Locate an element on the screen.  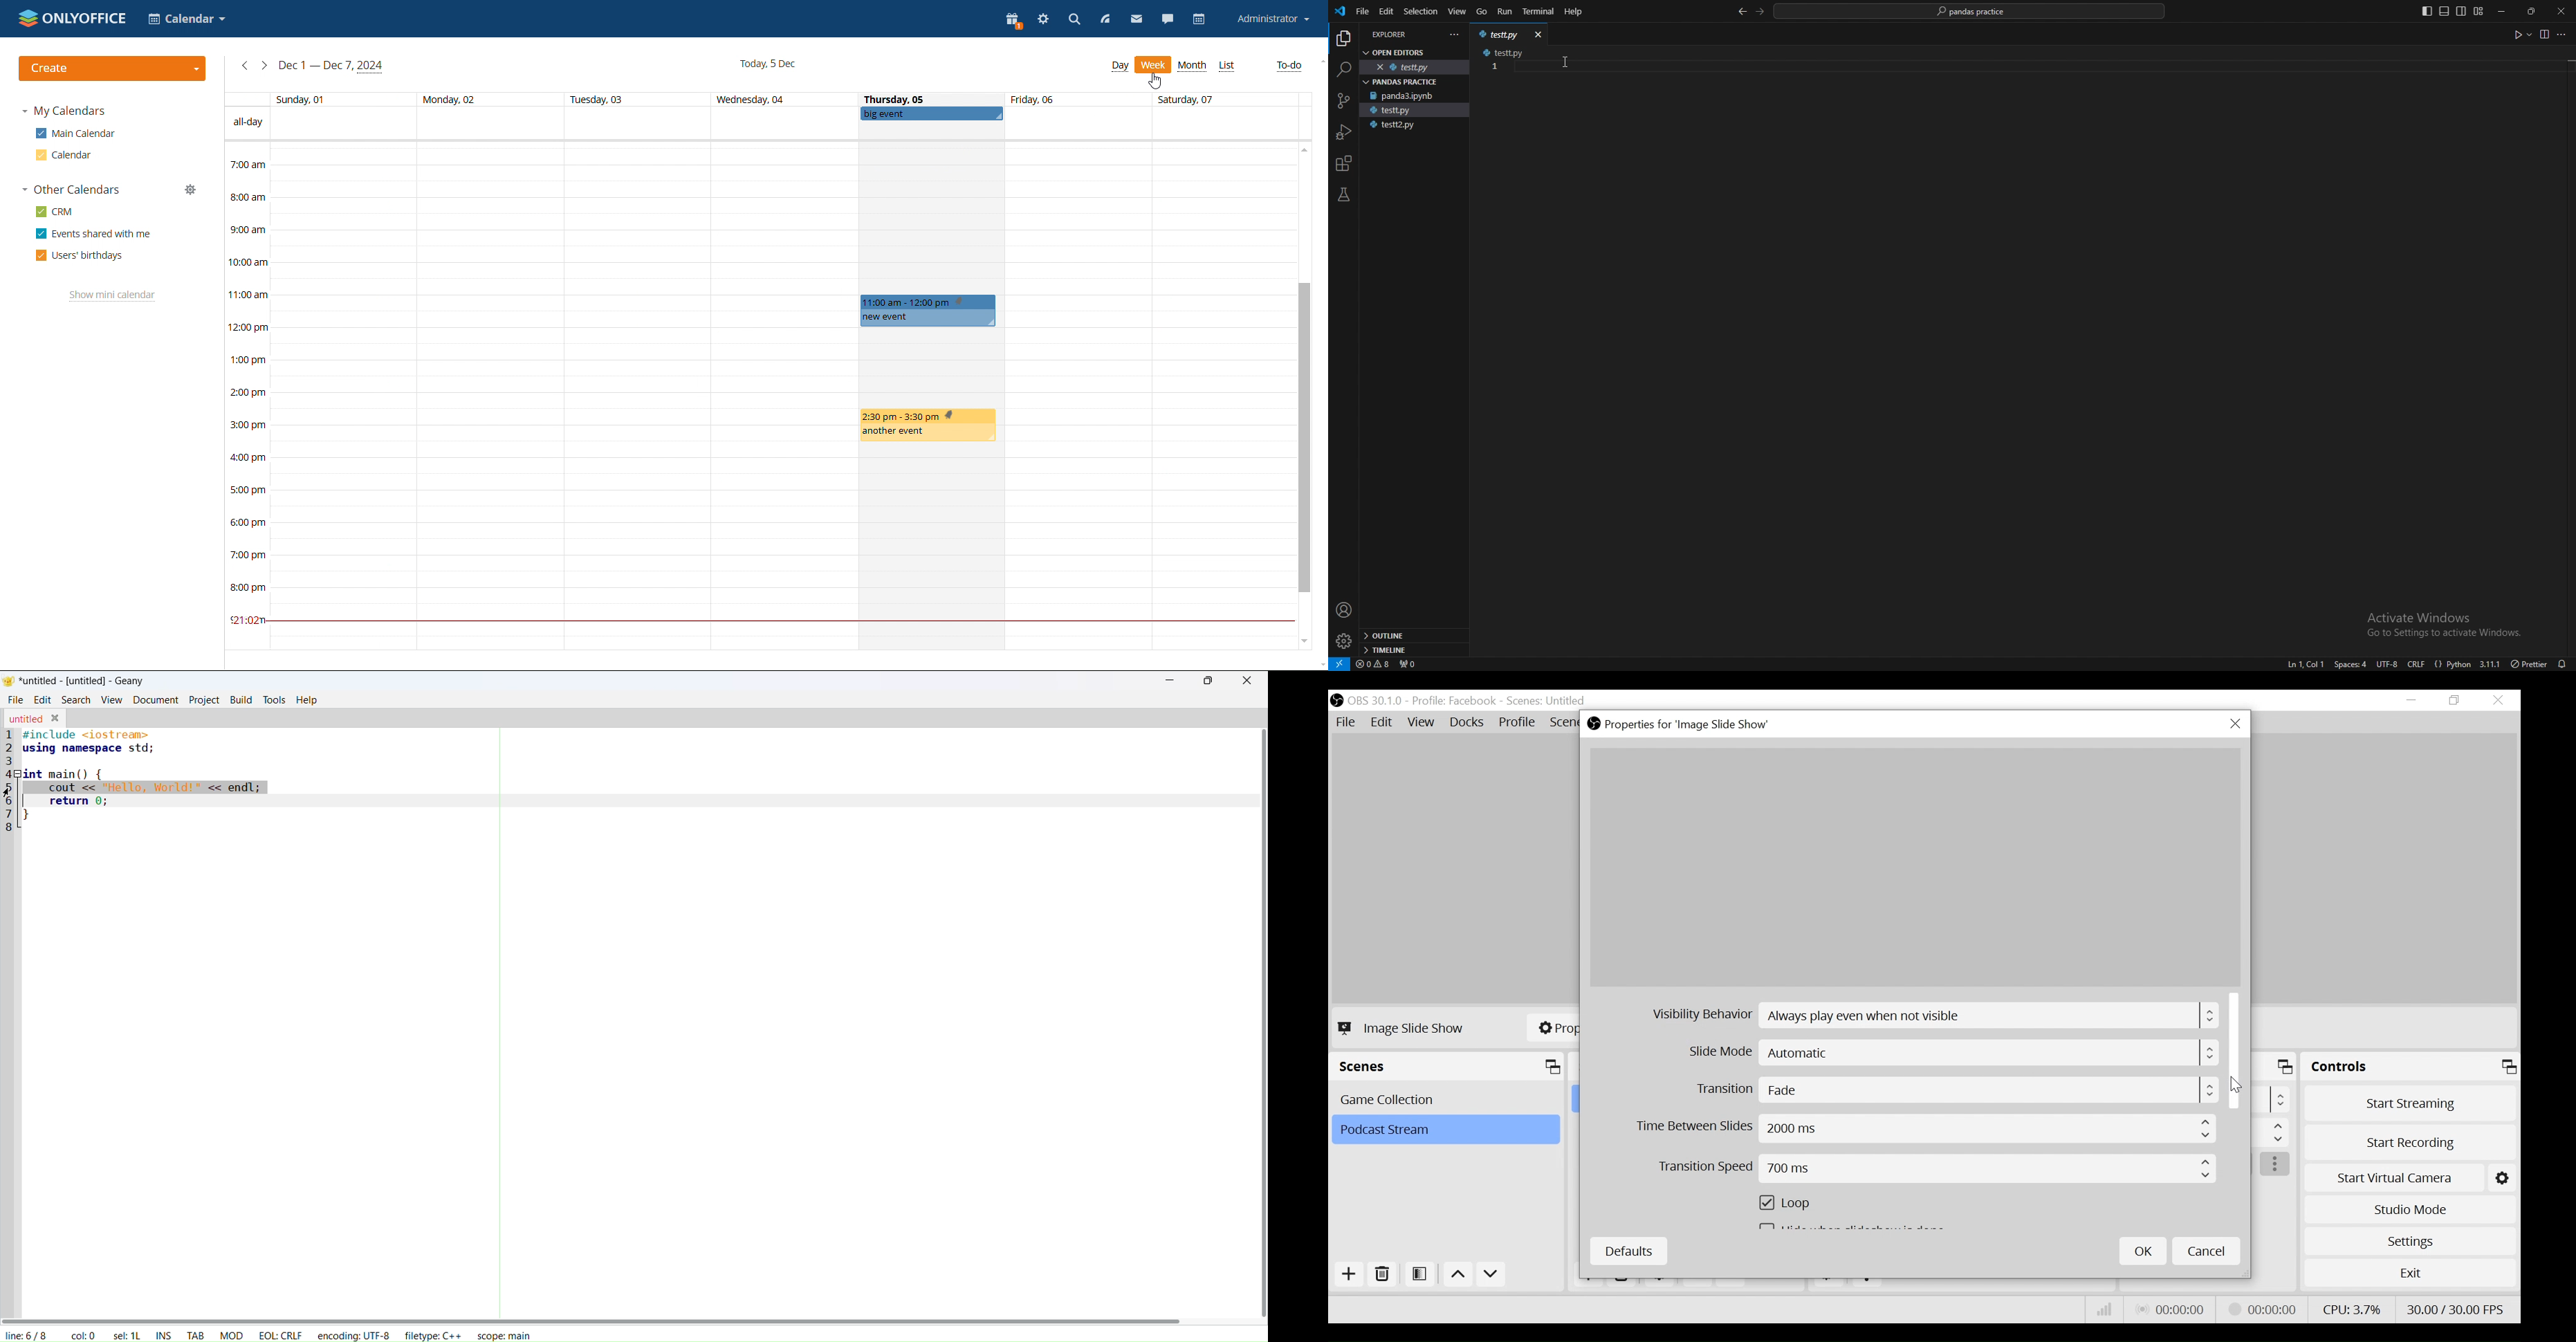
manage is located at coordinates (192, 190).